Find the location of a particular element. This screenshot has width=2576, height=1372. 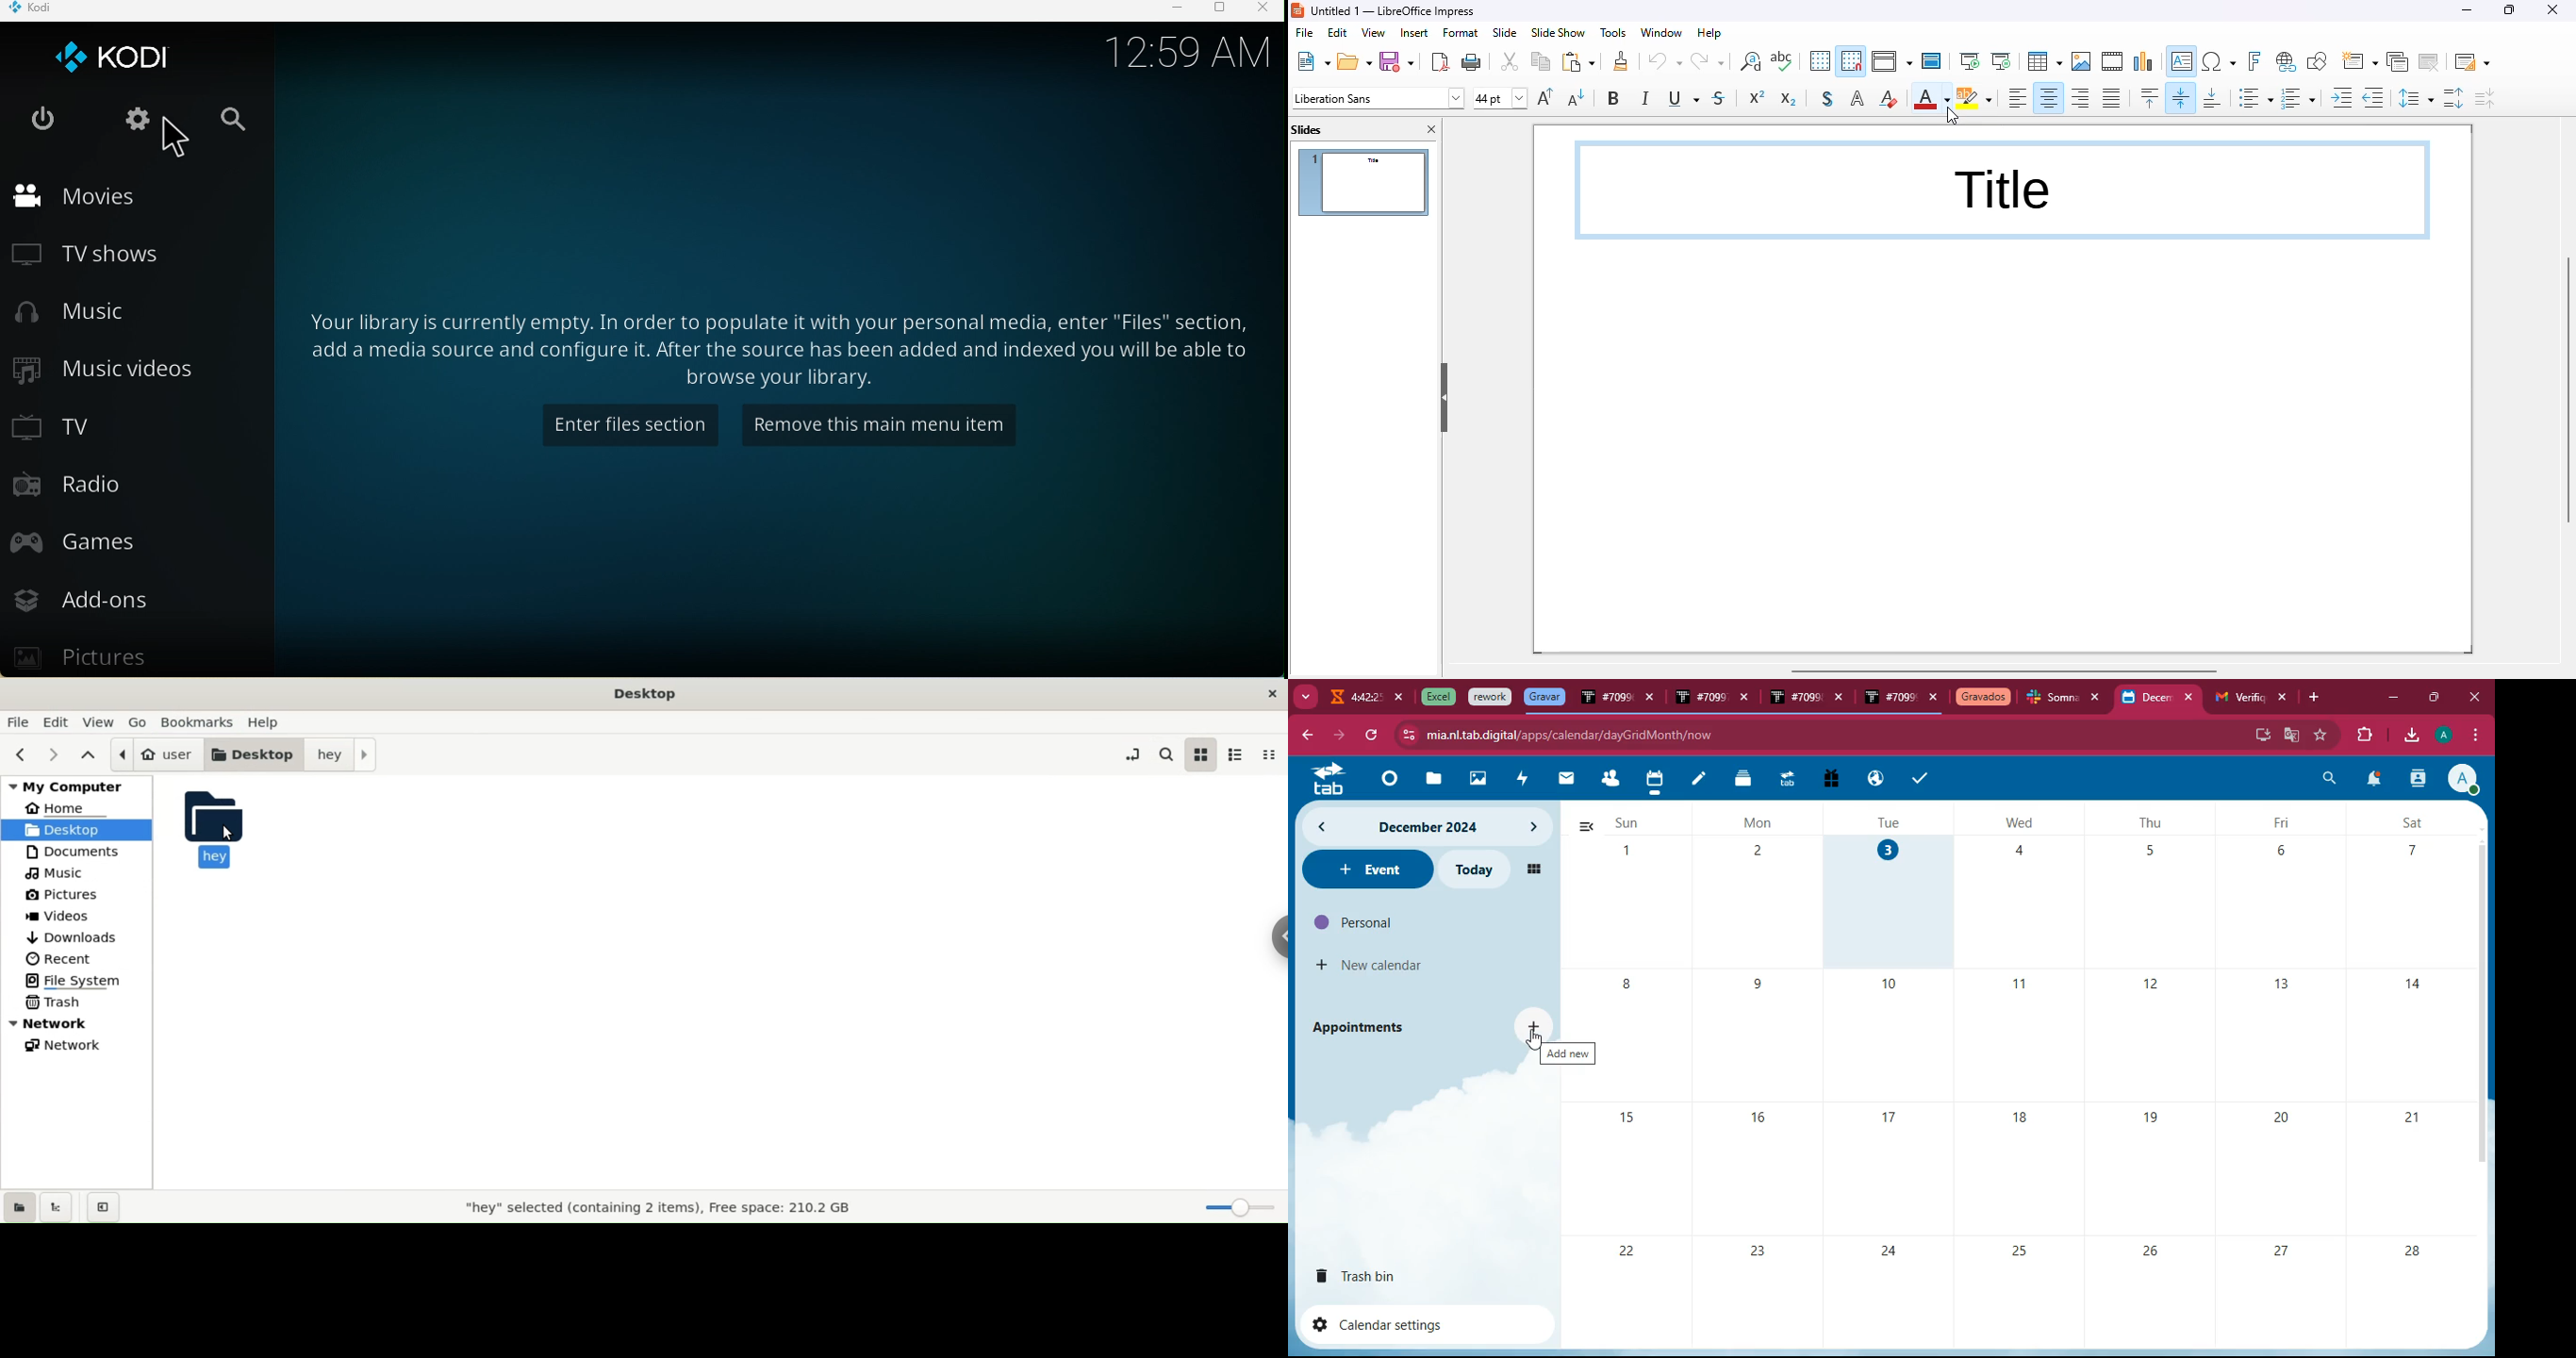

close is located at coordinates (2552, 9).